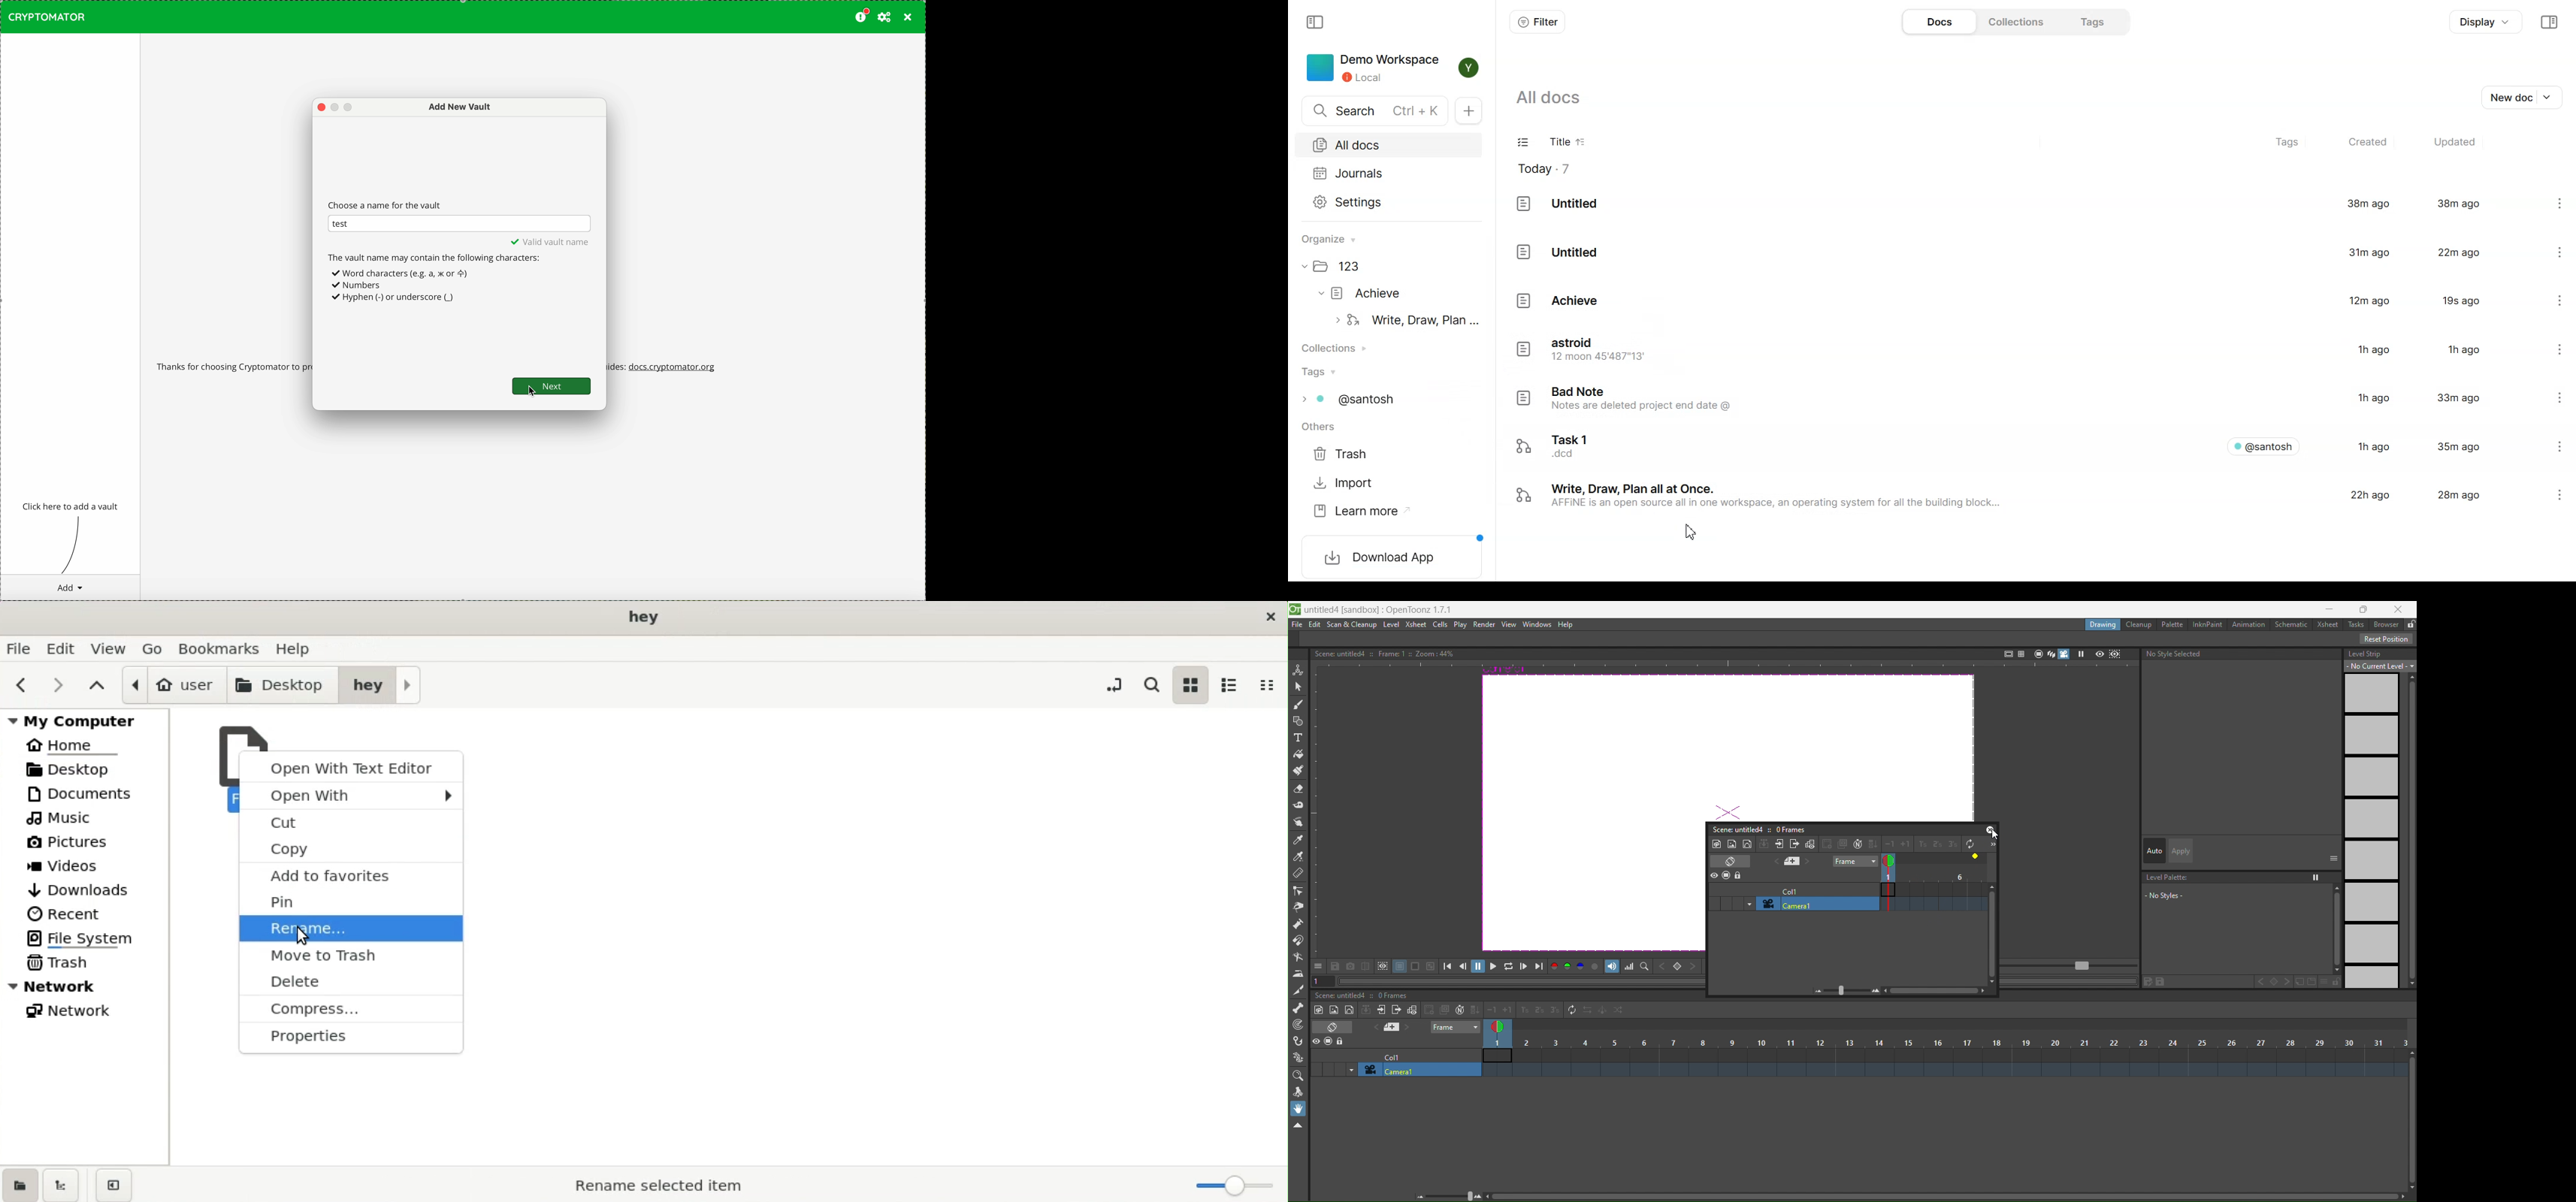  I want to click on Updated, so click(2453, 143).